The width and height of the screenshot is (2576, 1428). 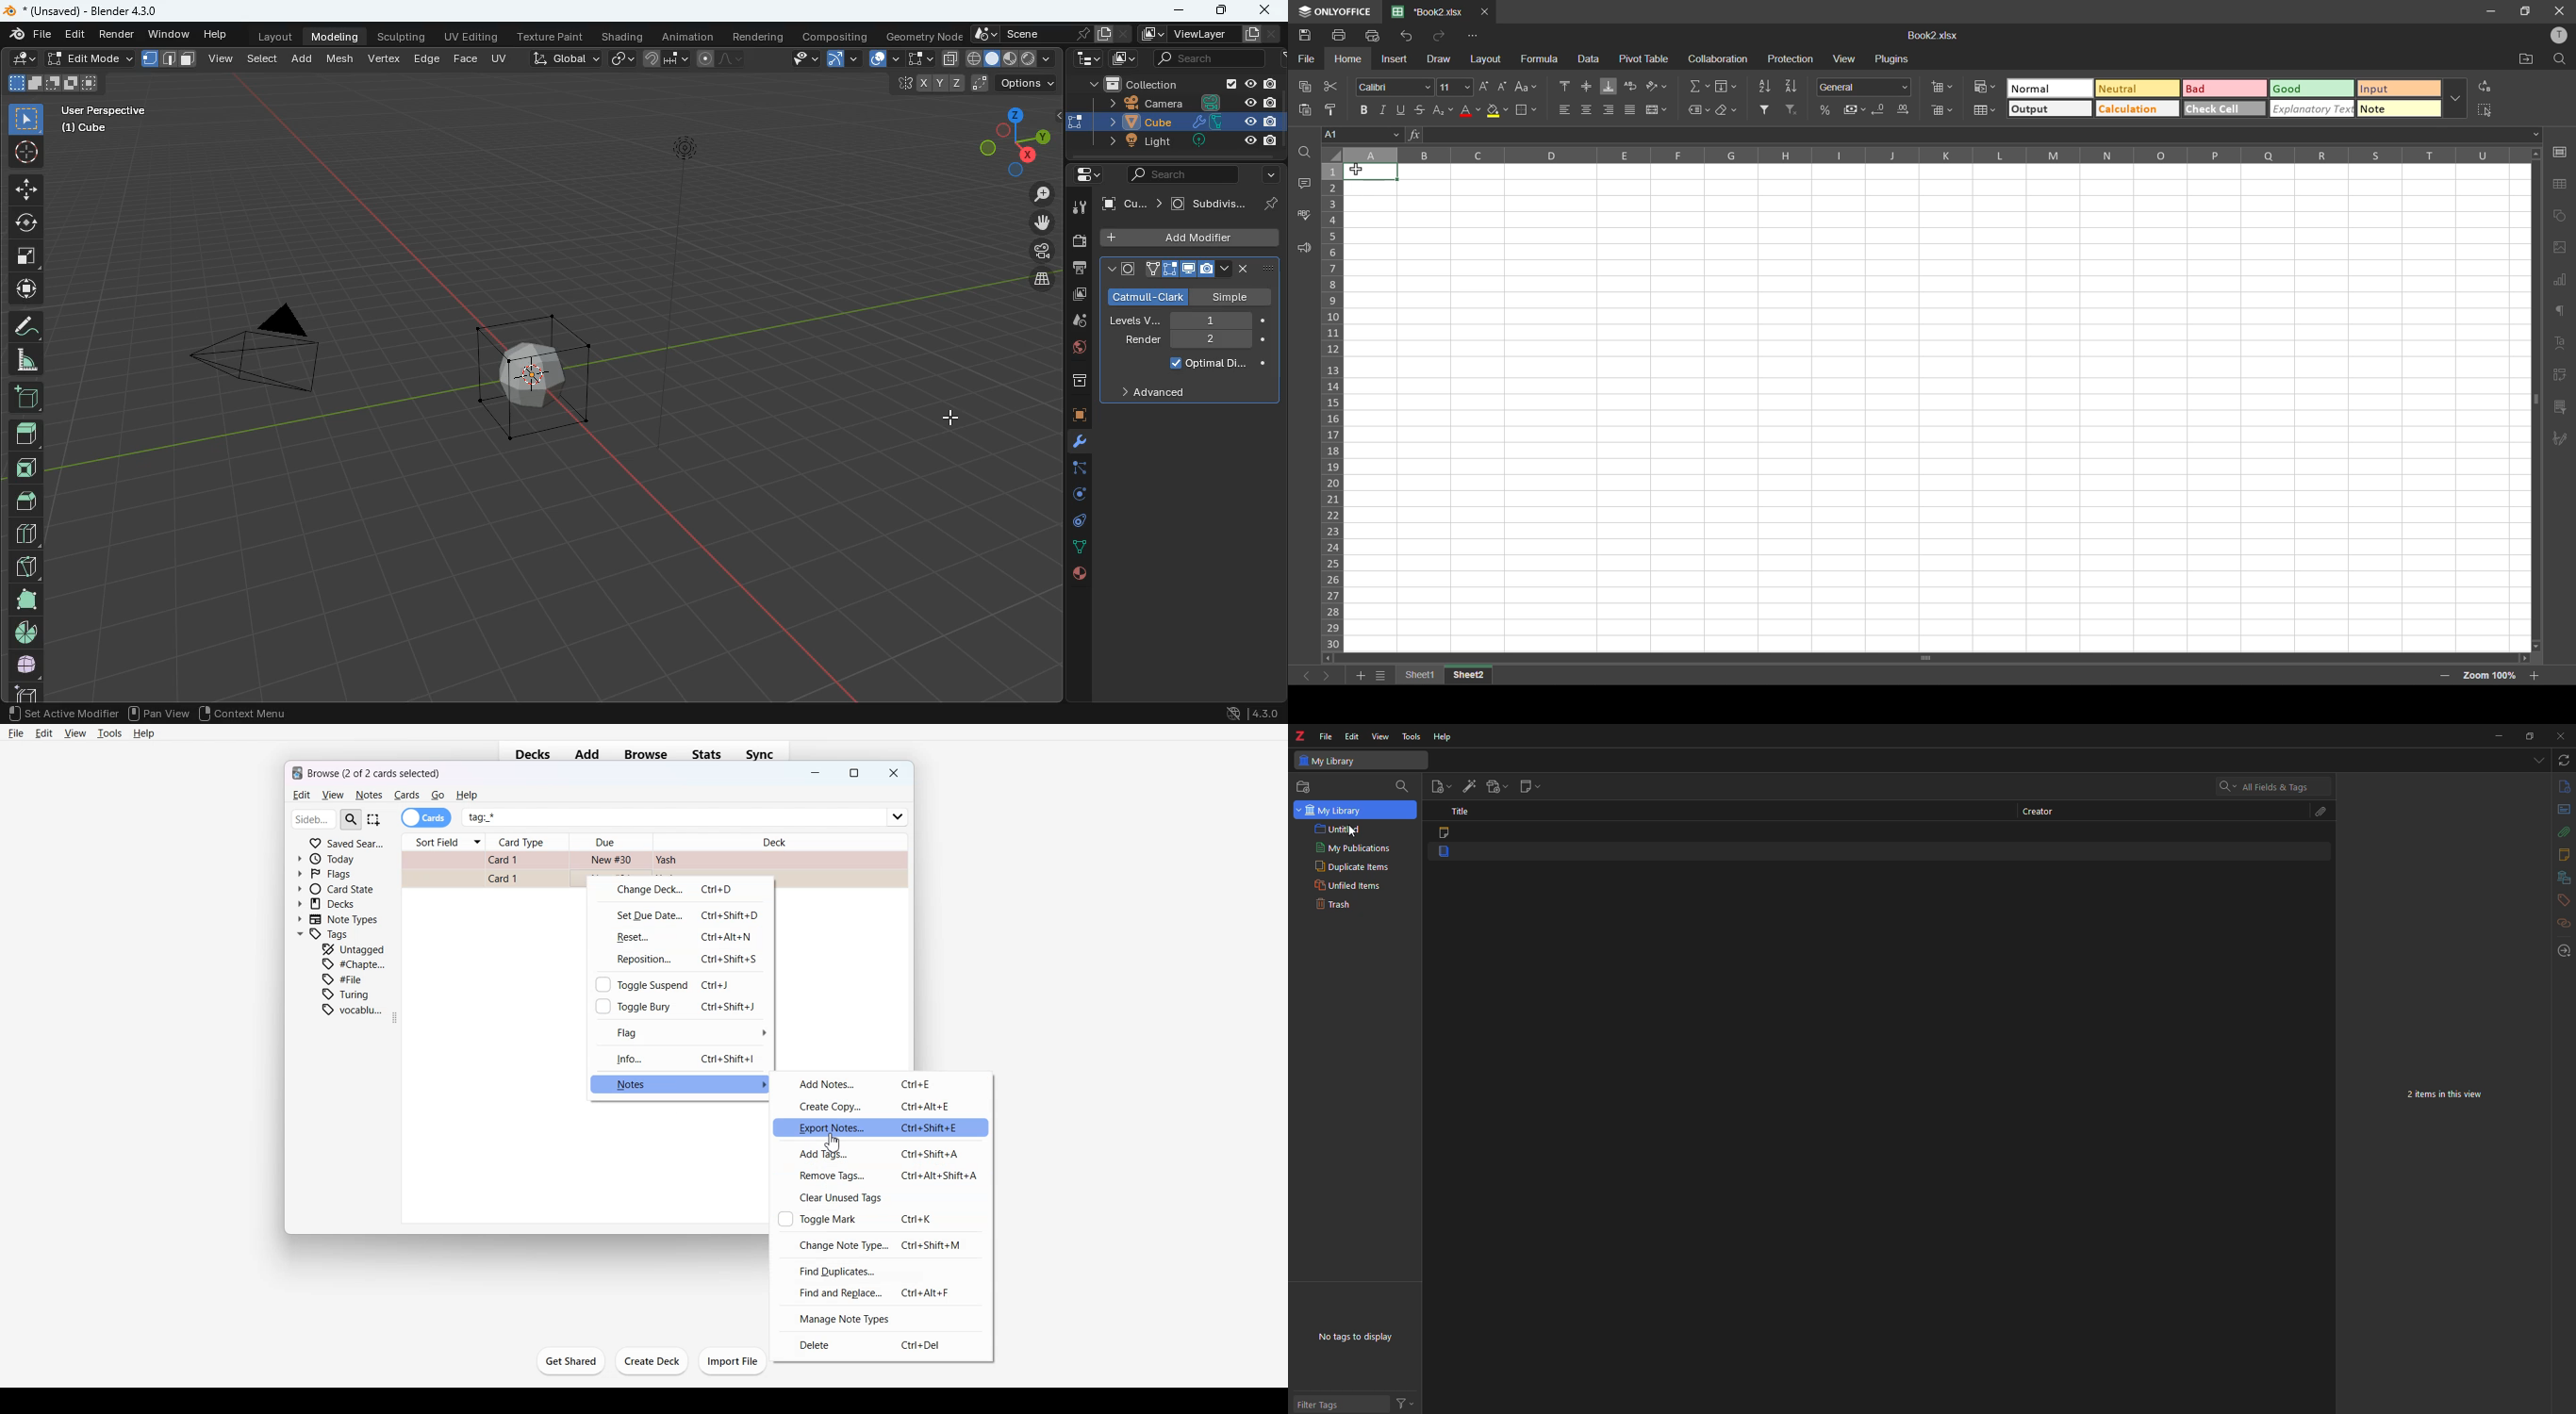 What do you see at coordinates (1301, 735) in the screenshot?
I see `z` at bounding box center [1301, 735].